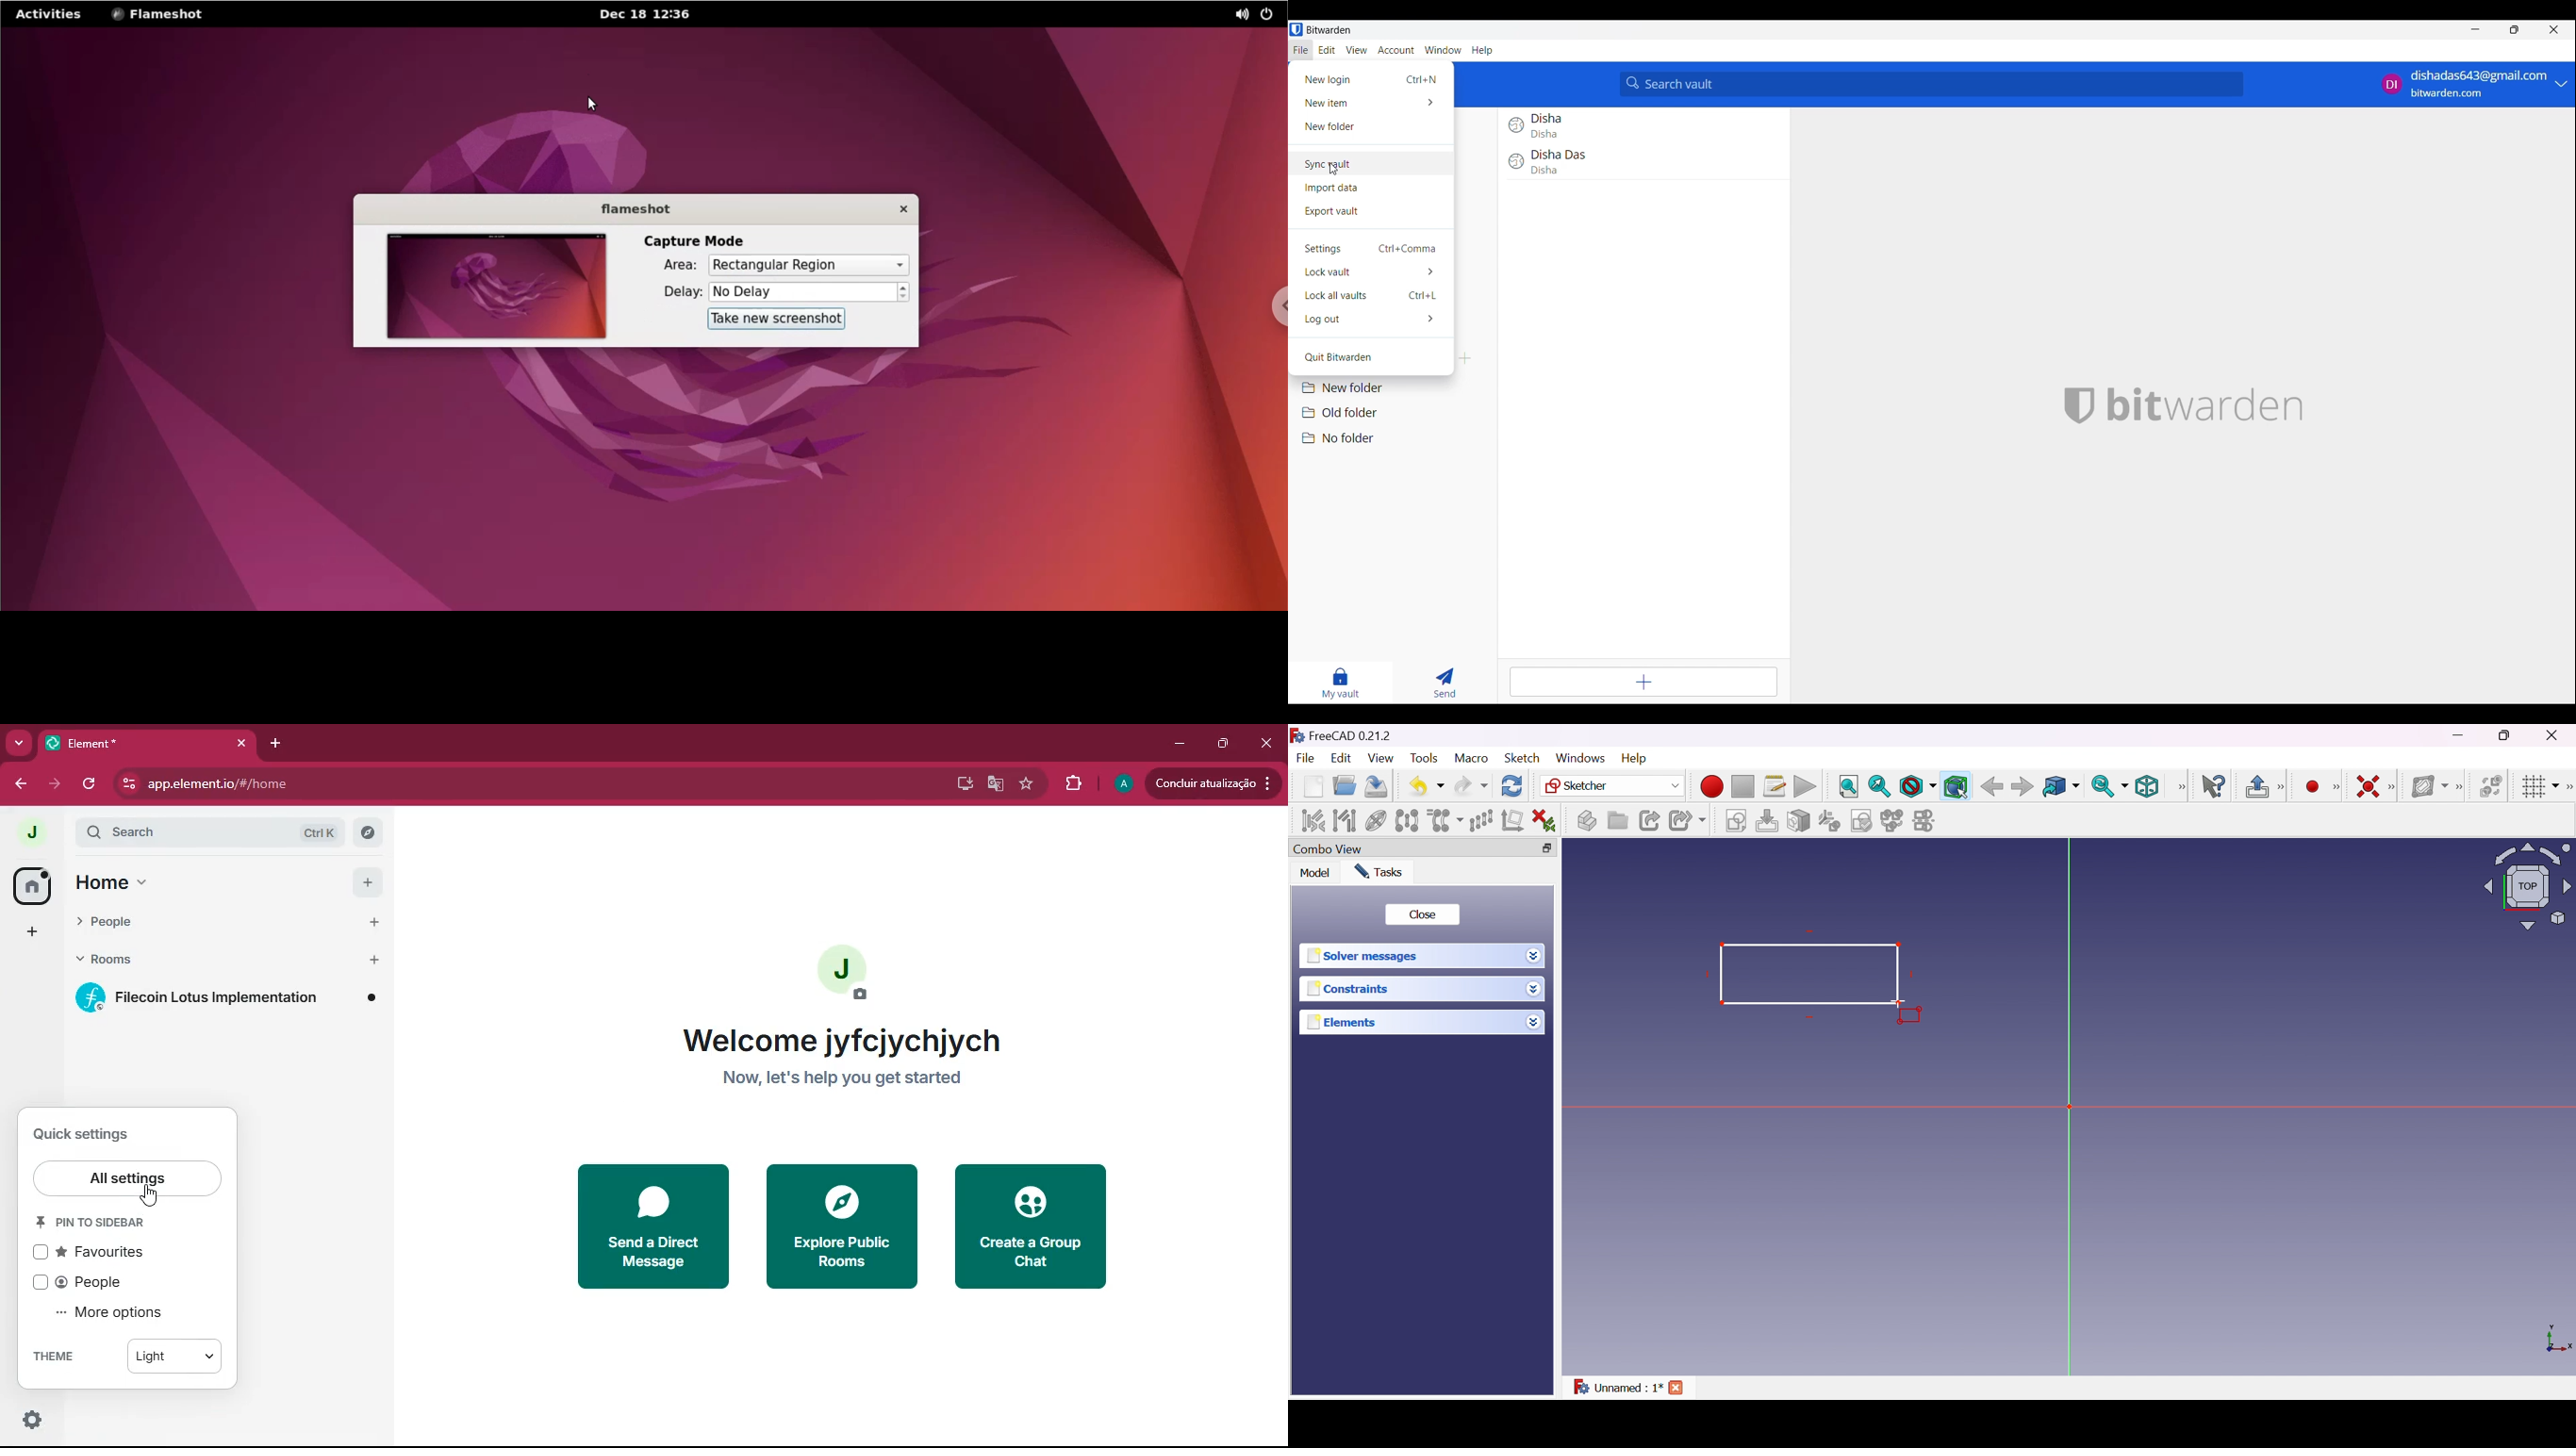 This screenshot has height=1456, width=2576. I want to click on [Sketcher geometrics], so click(2337, 785).